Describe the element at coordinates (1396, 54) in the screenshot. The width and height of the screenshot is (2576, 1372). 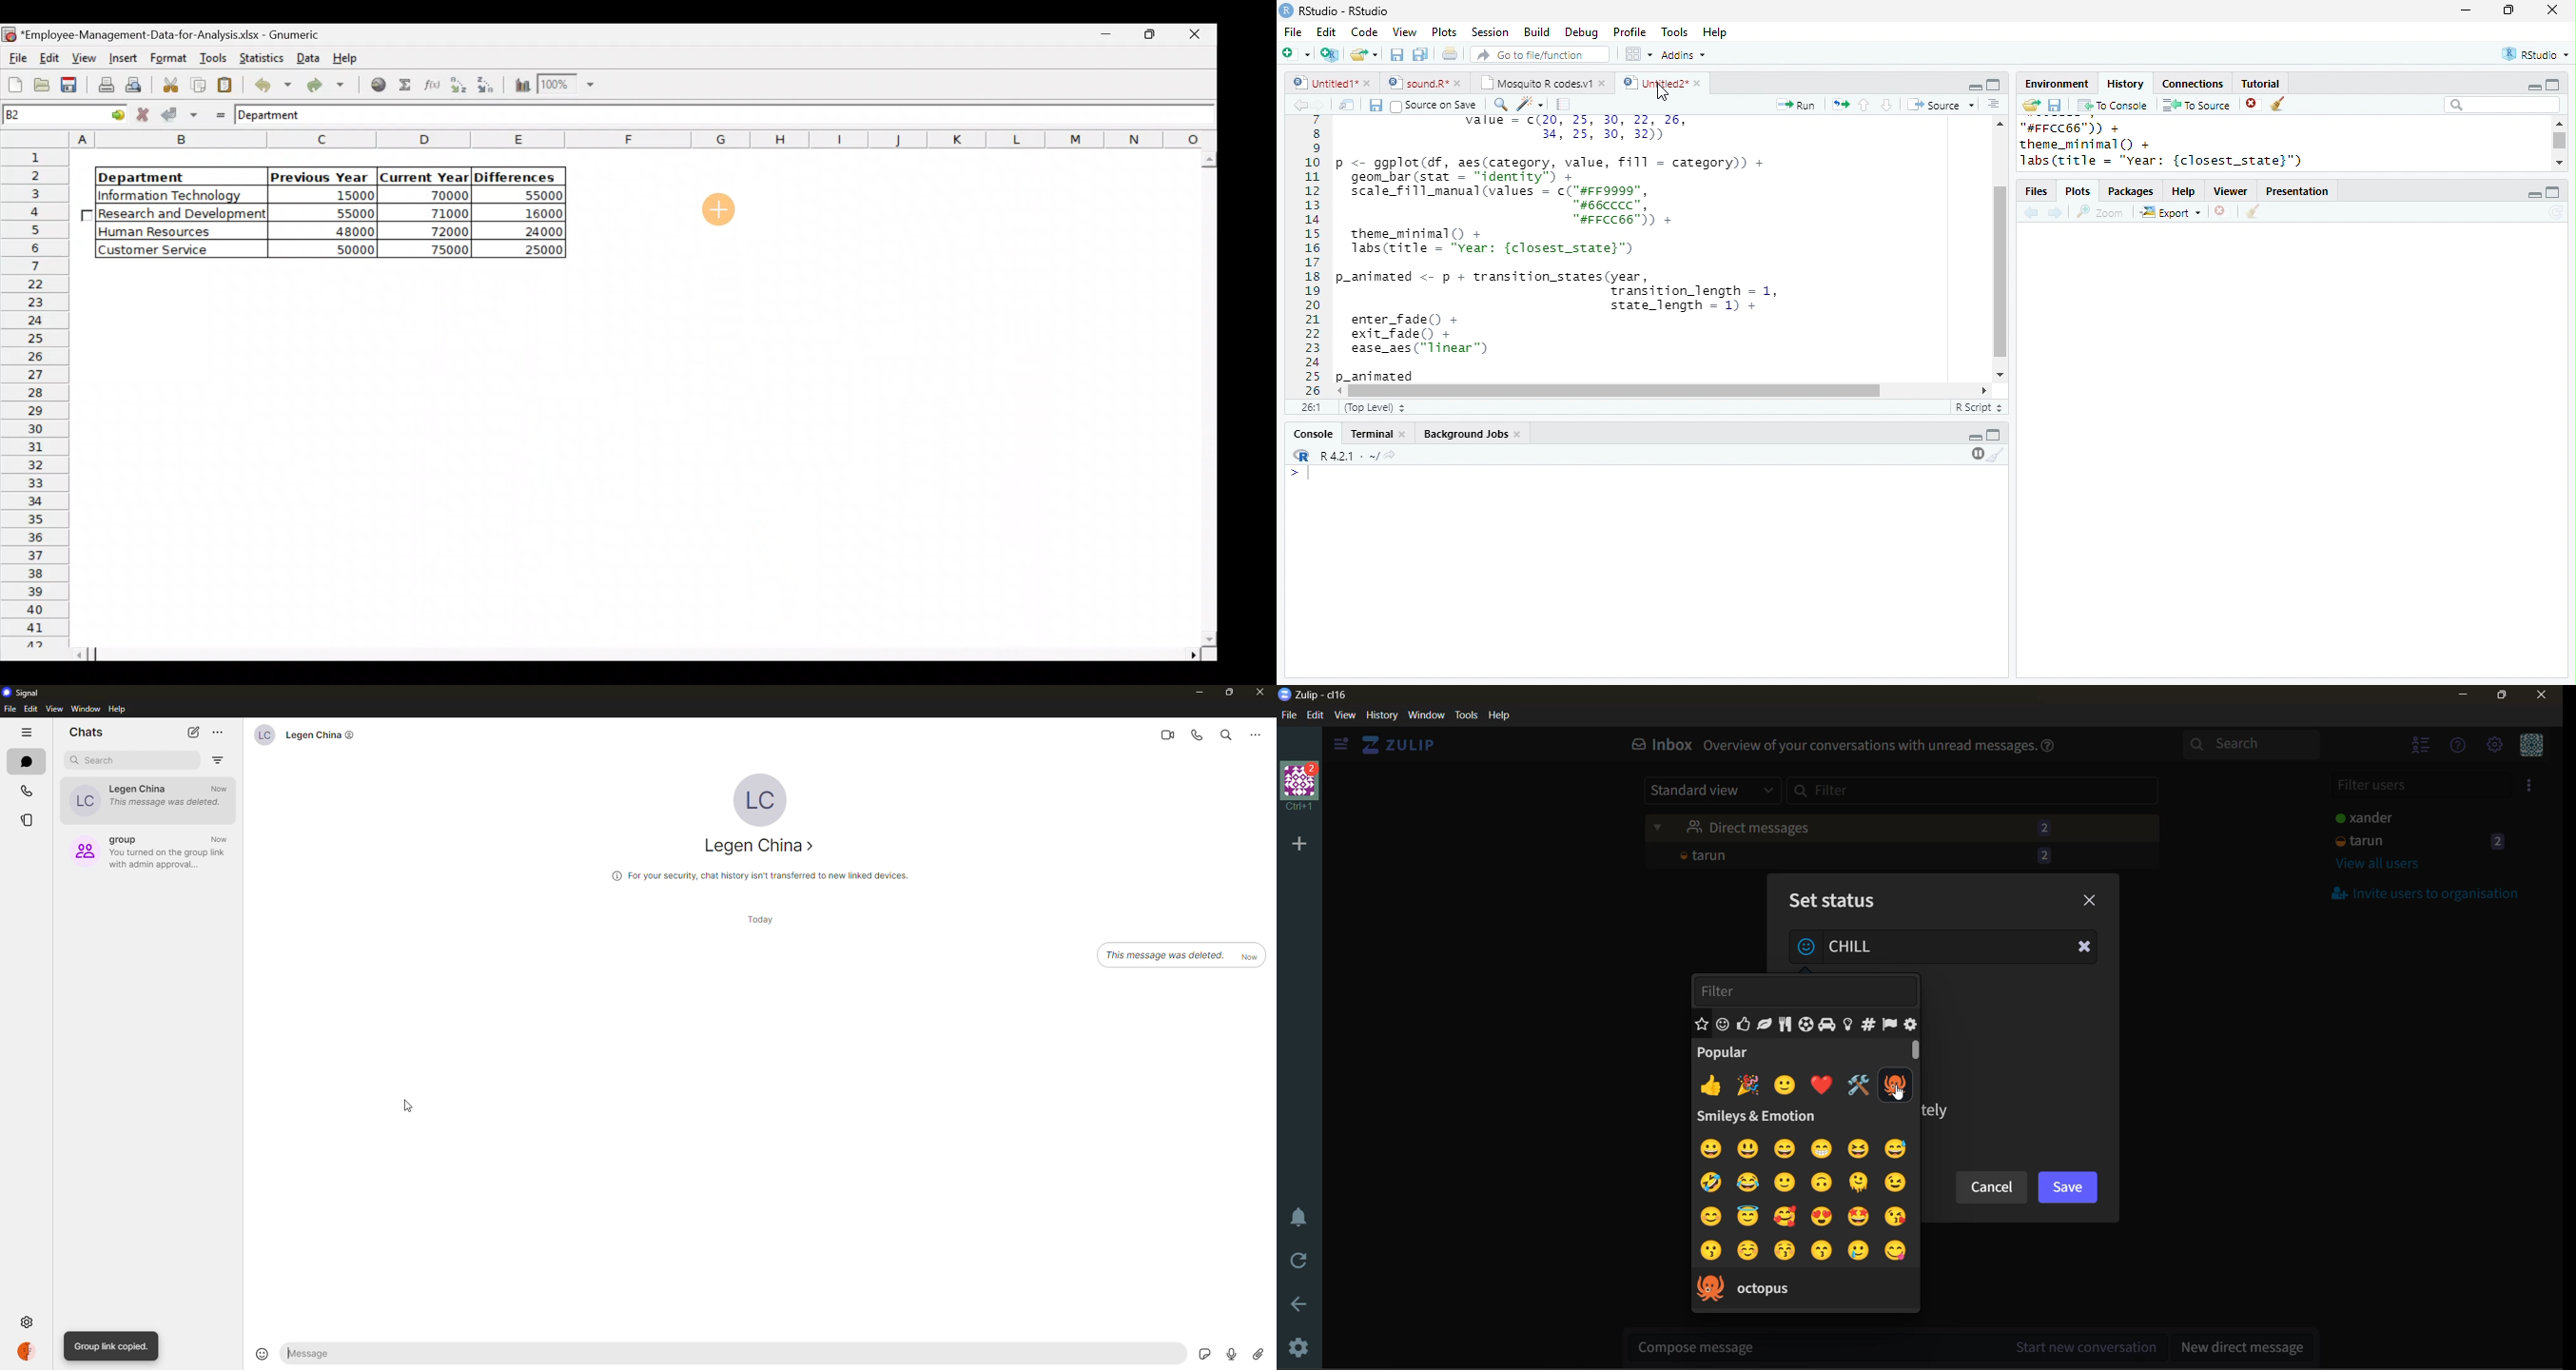
I see `save` at that location.